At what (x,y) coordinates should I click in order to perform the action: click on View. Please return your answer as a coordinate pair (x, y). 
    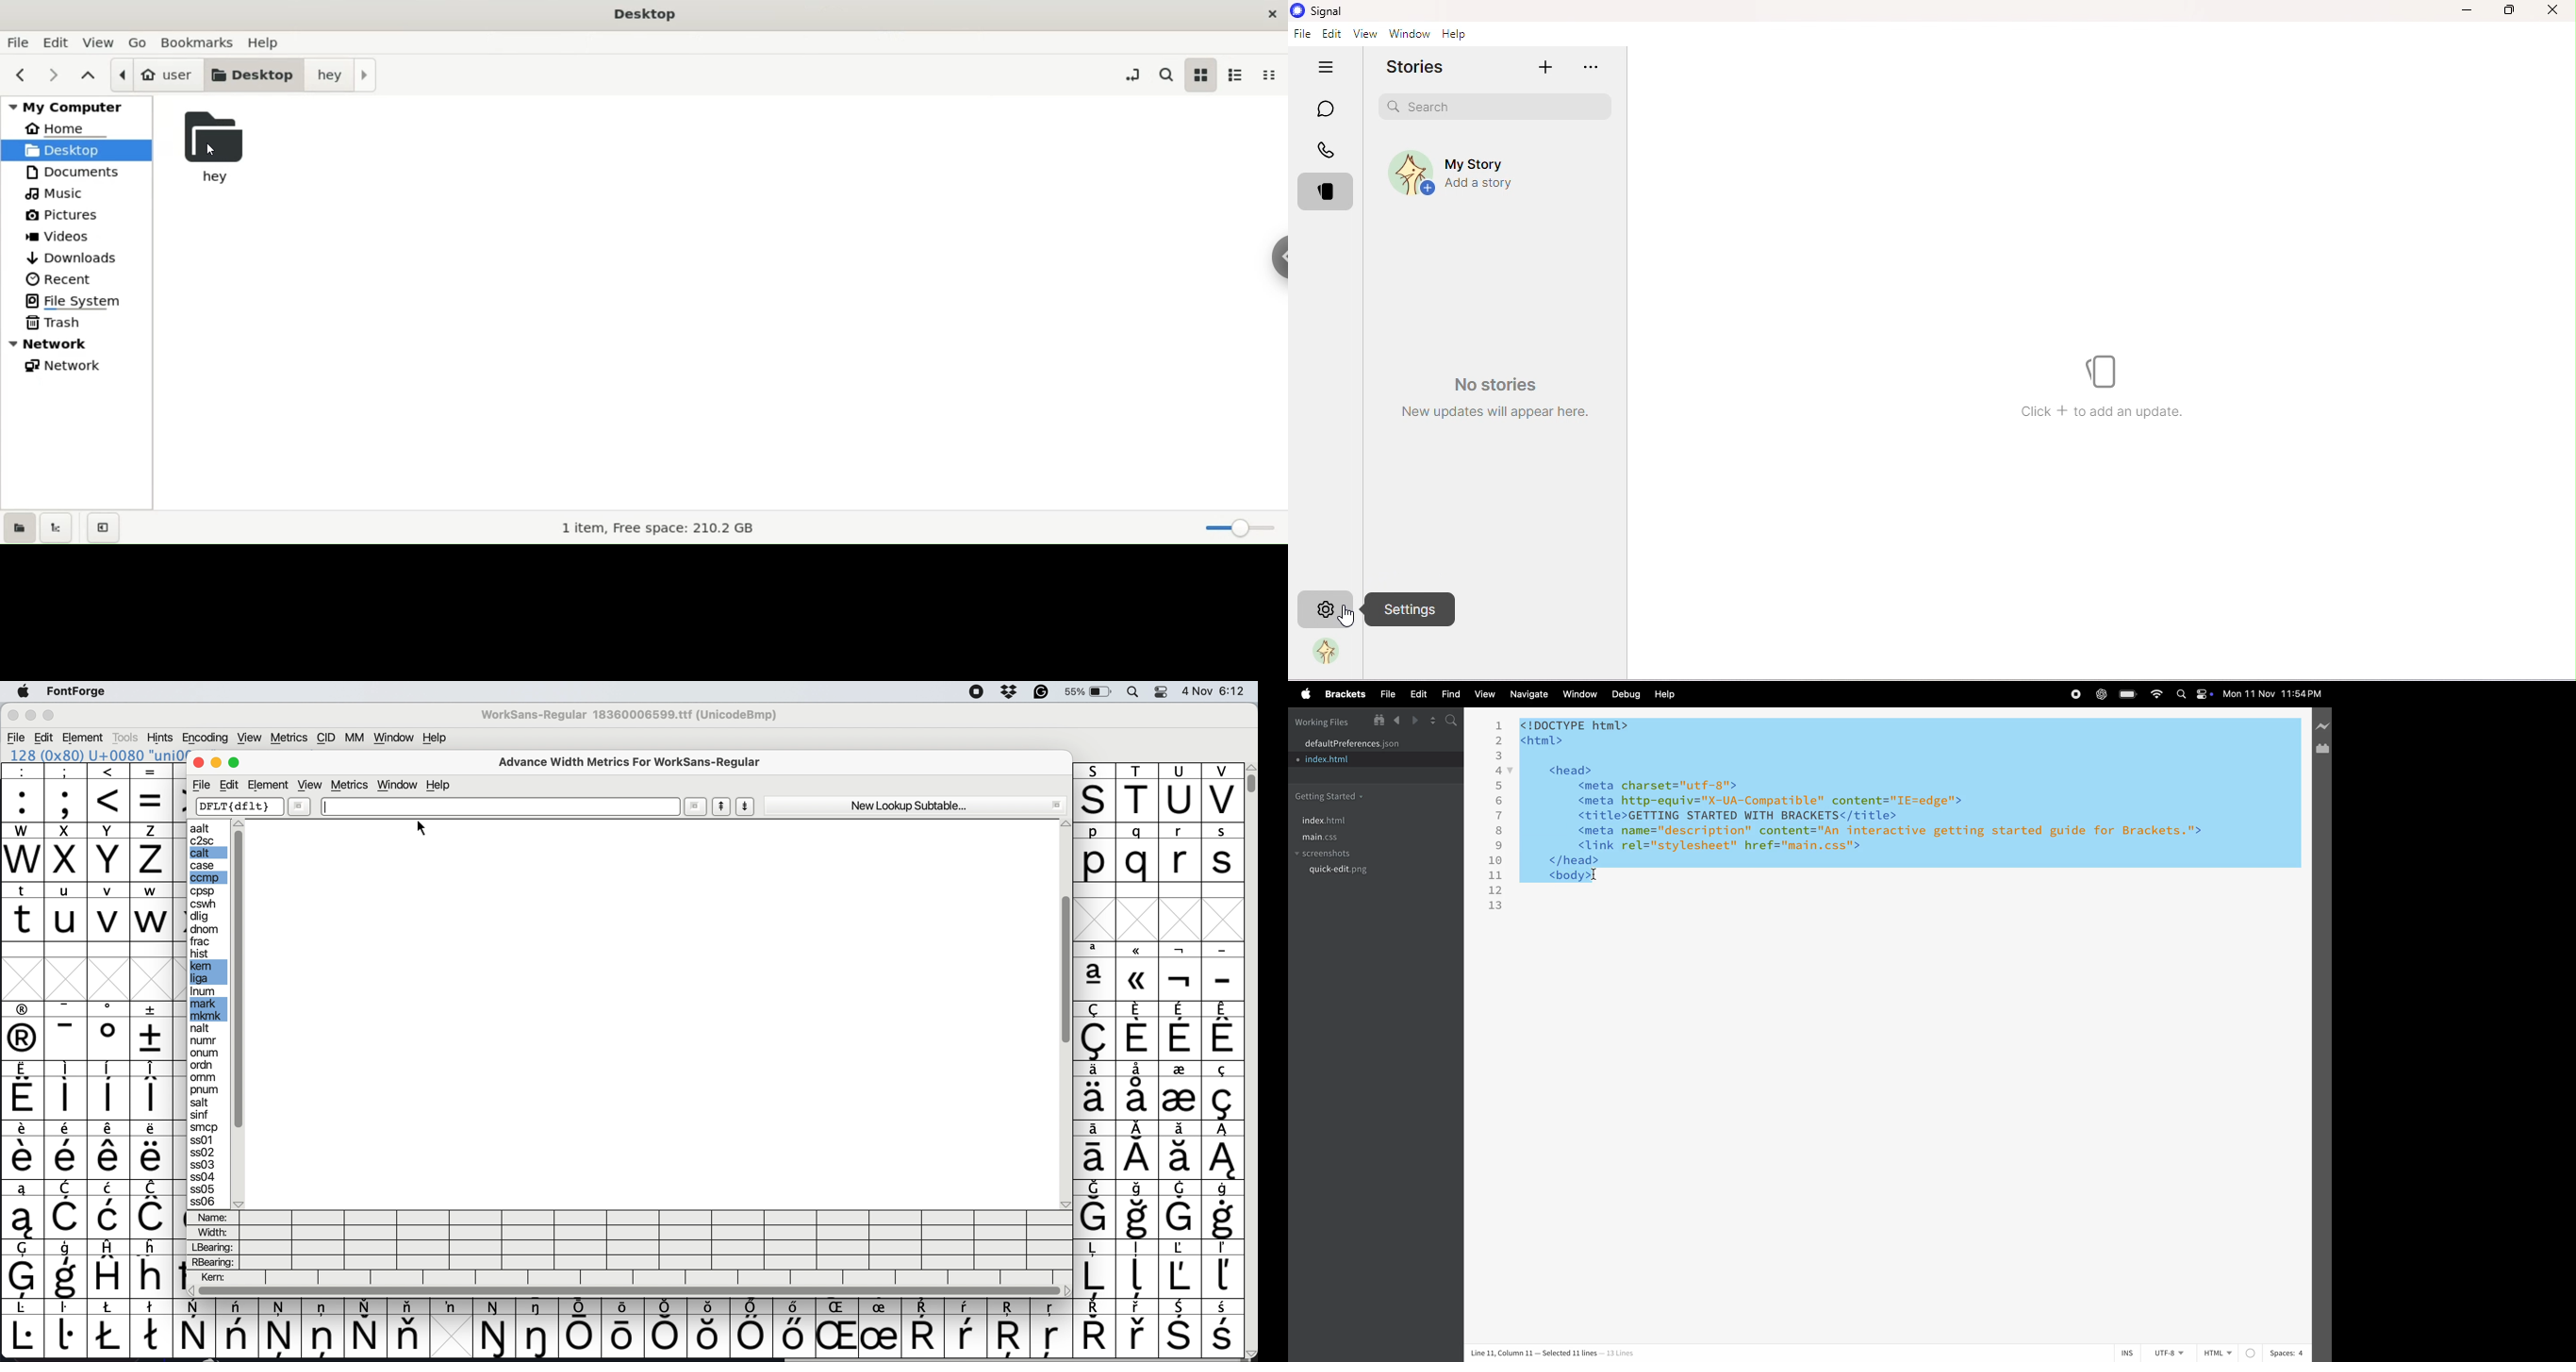
    Looking at the image, I should click on (1366, 36).